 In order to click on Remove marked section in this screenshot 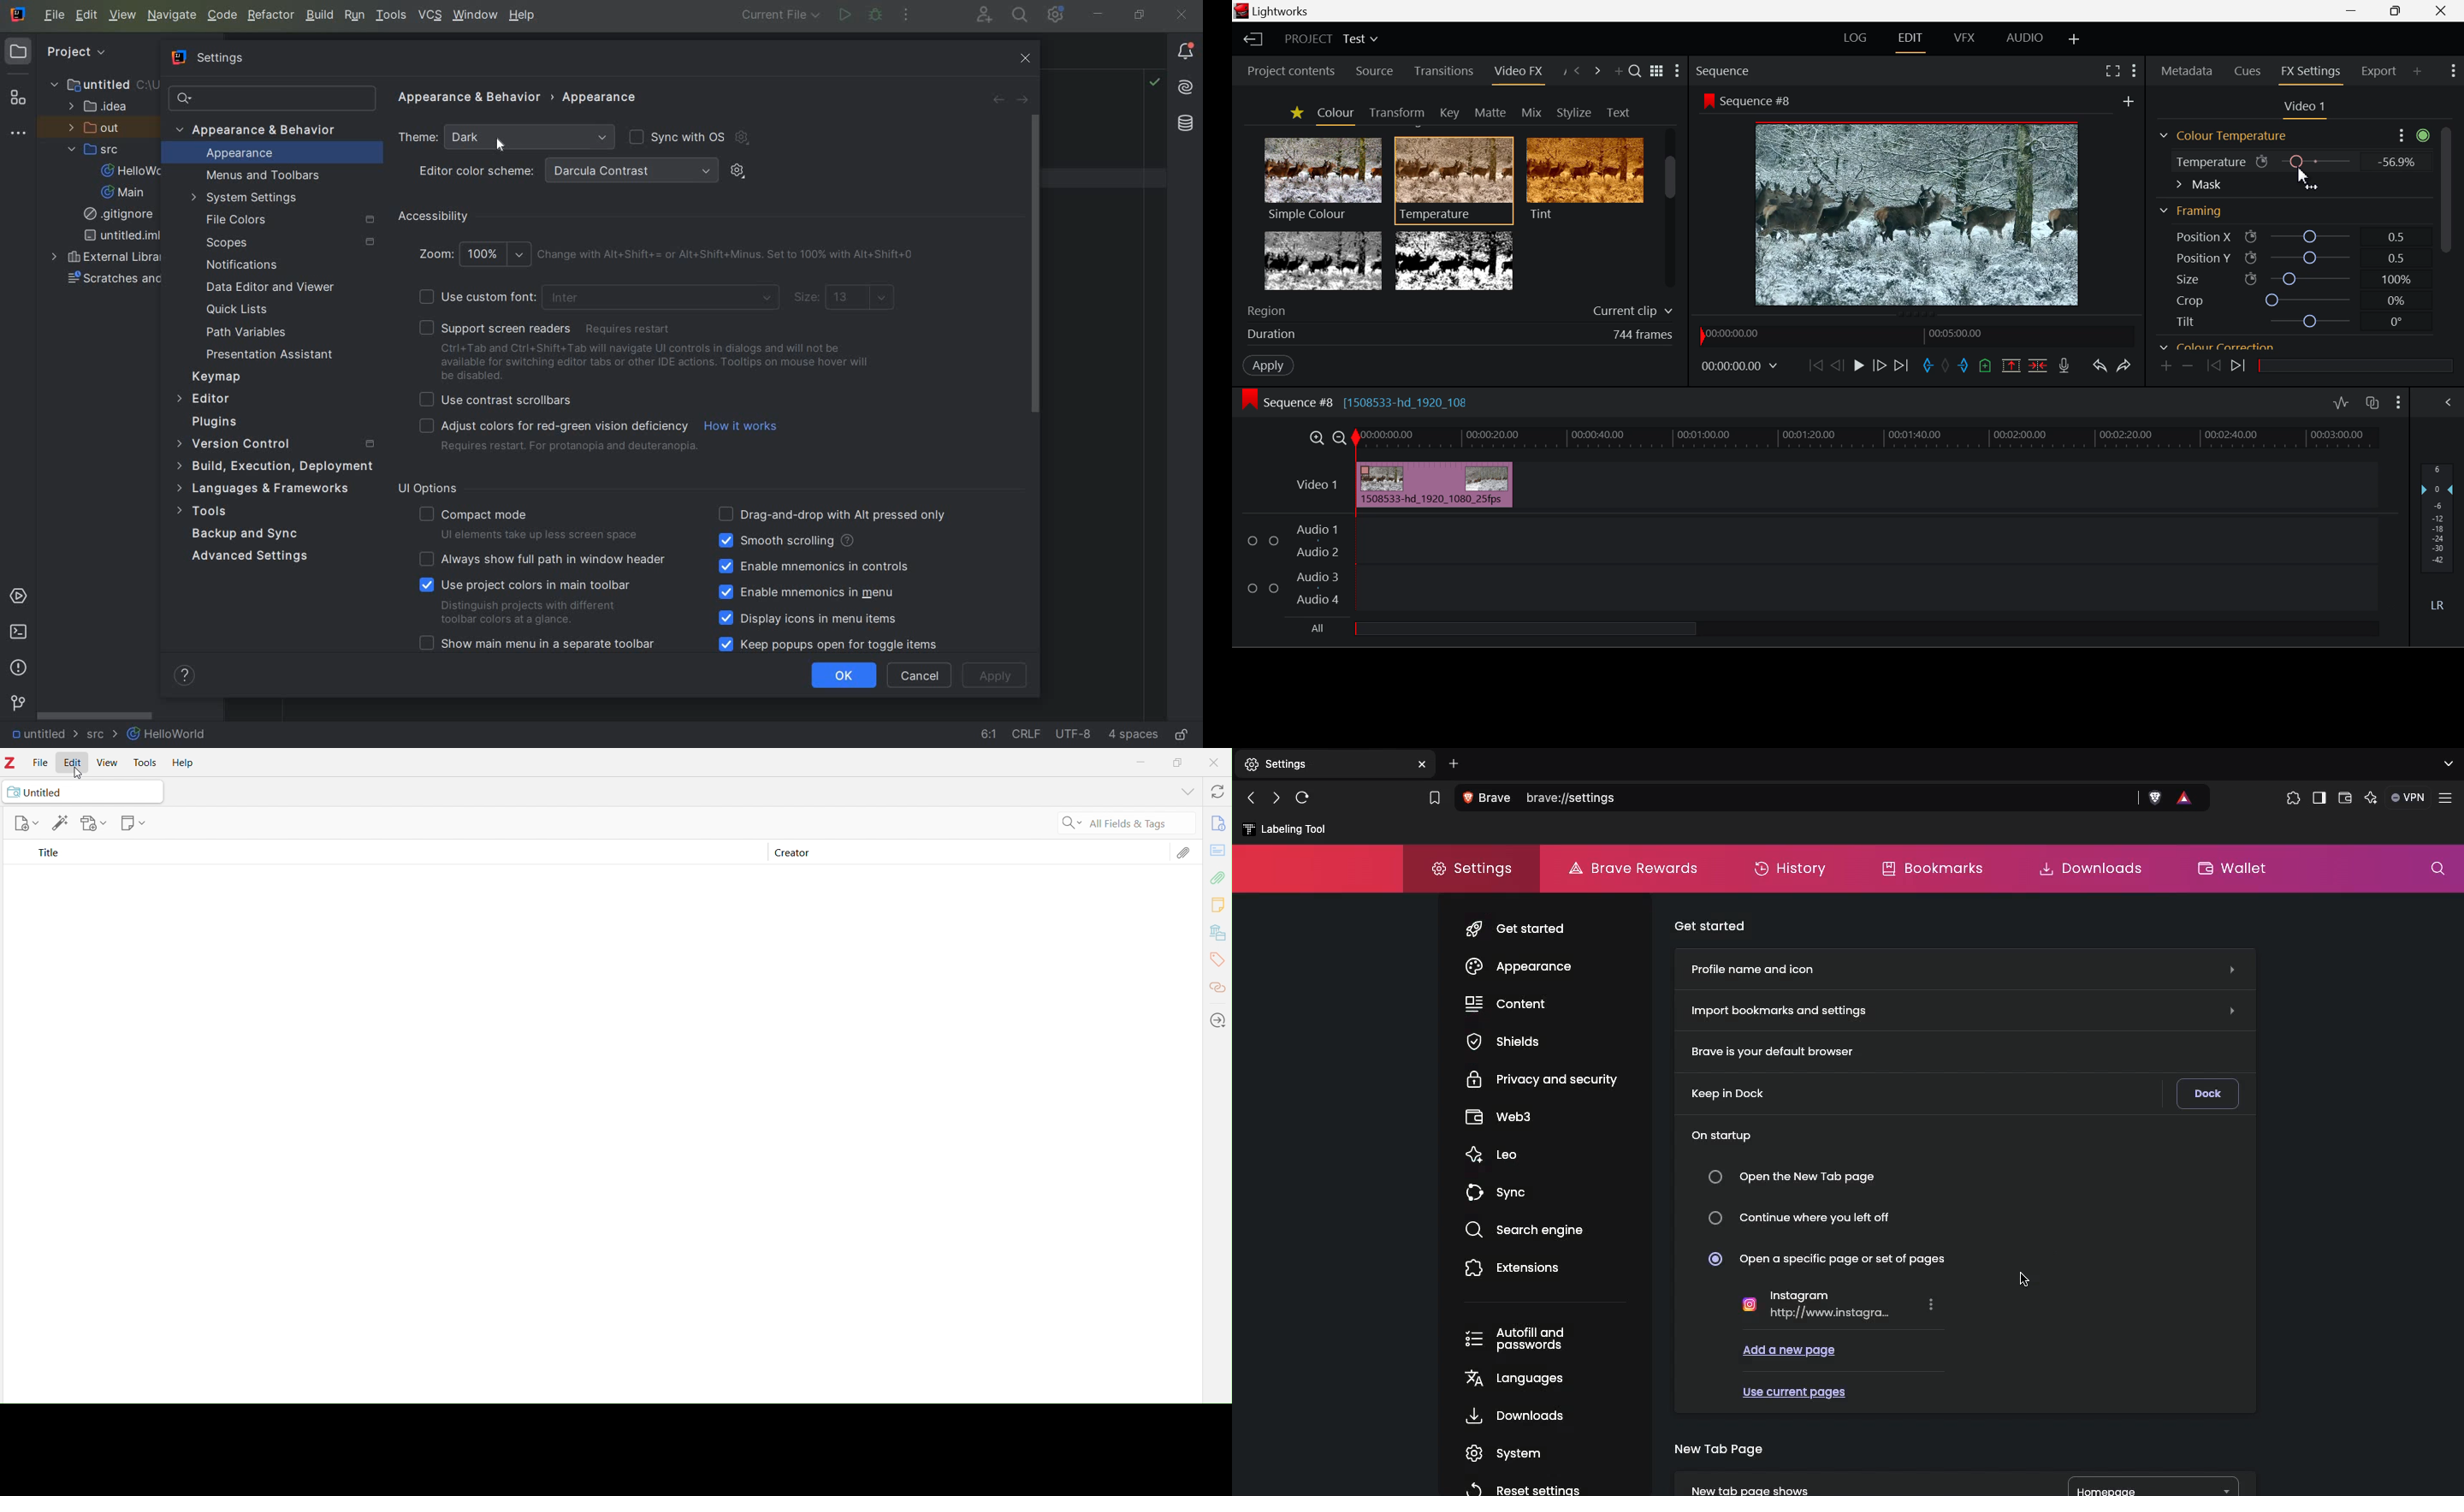, I will do `click(2010, 366)`.